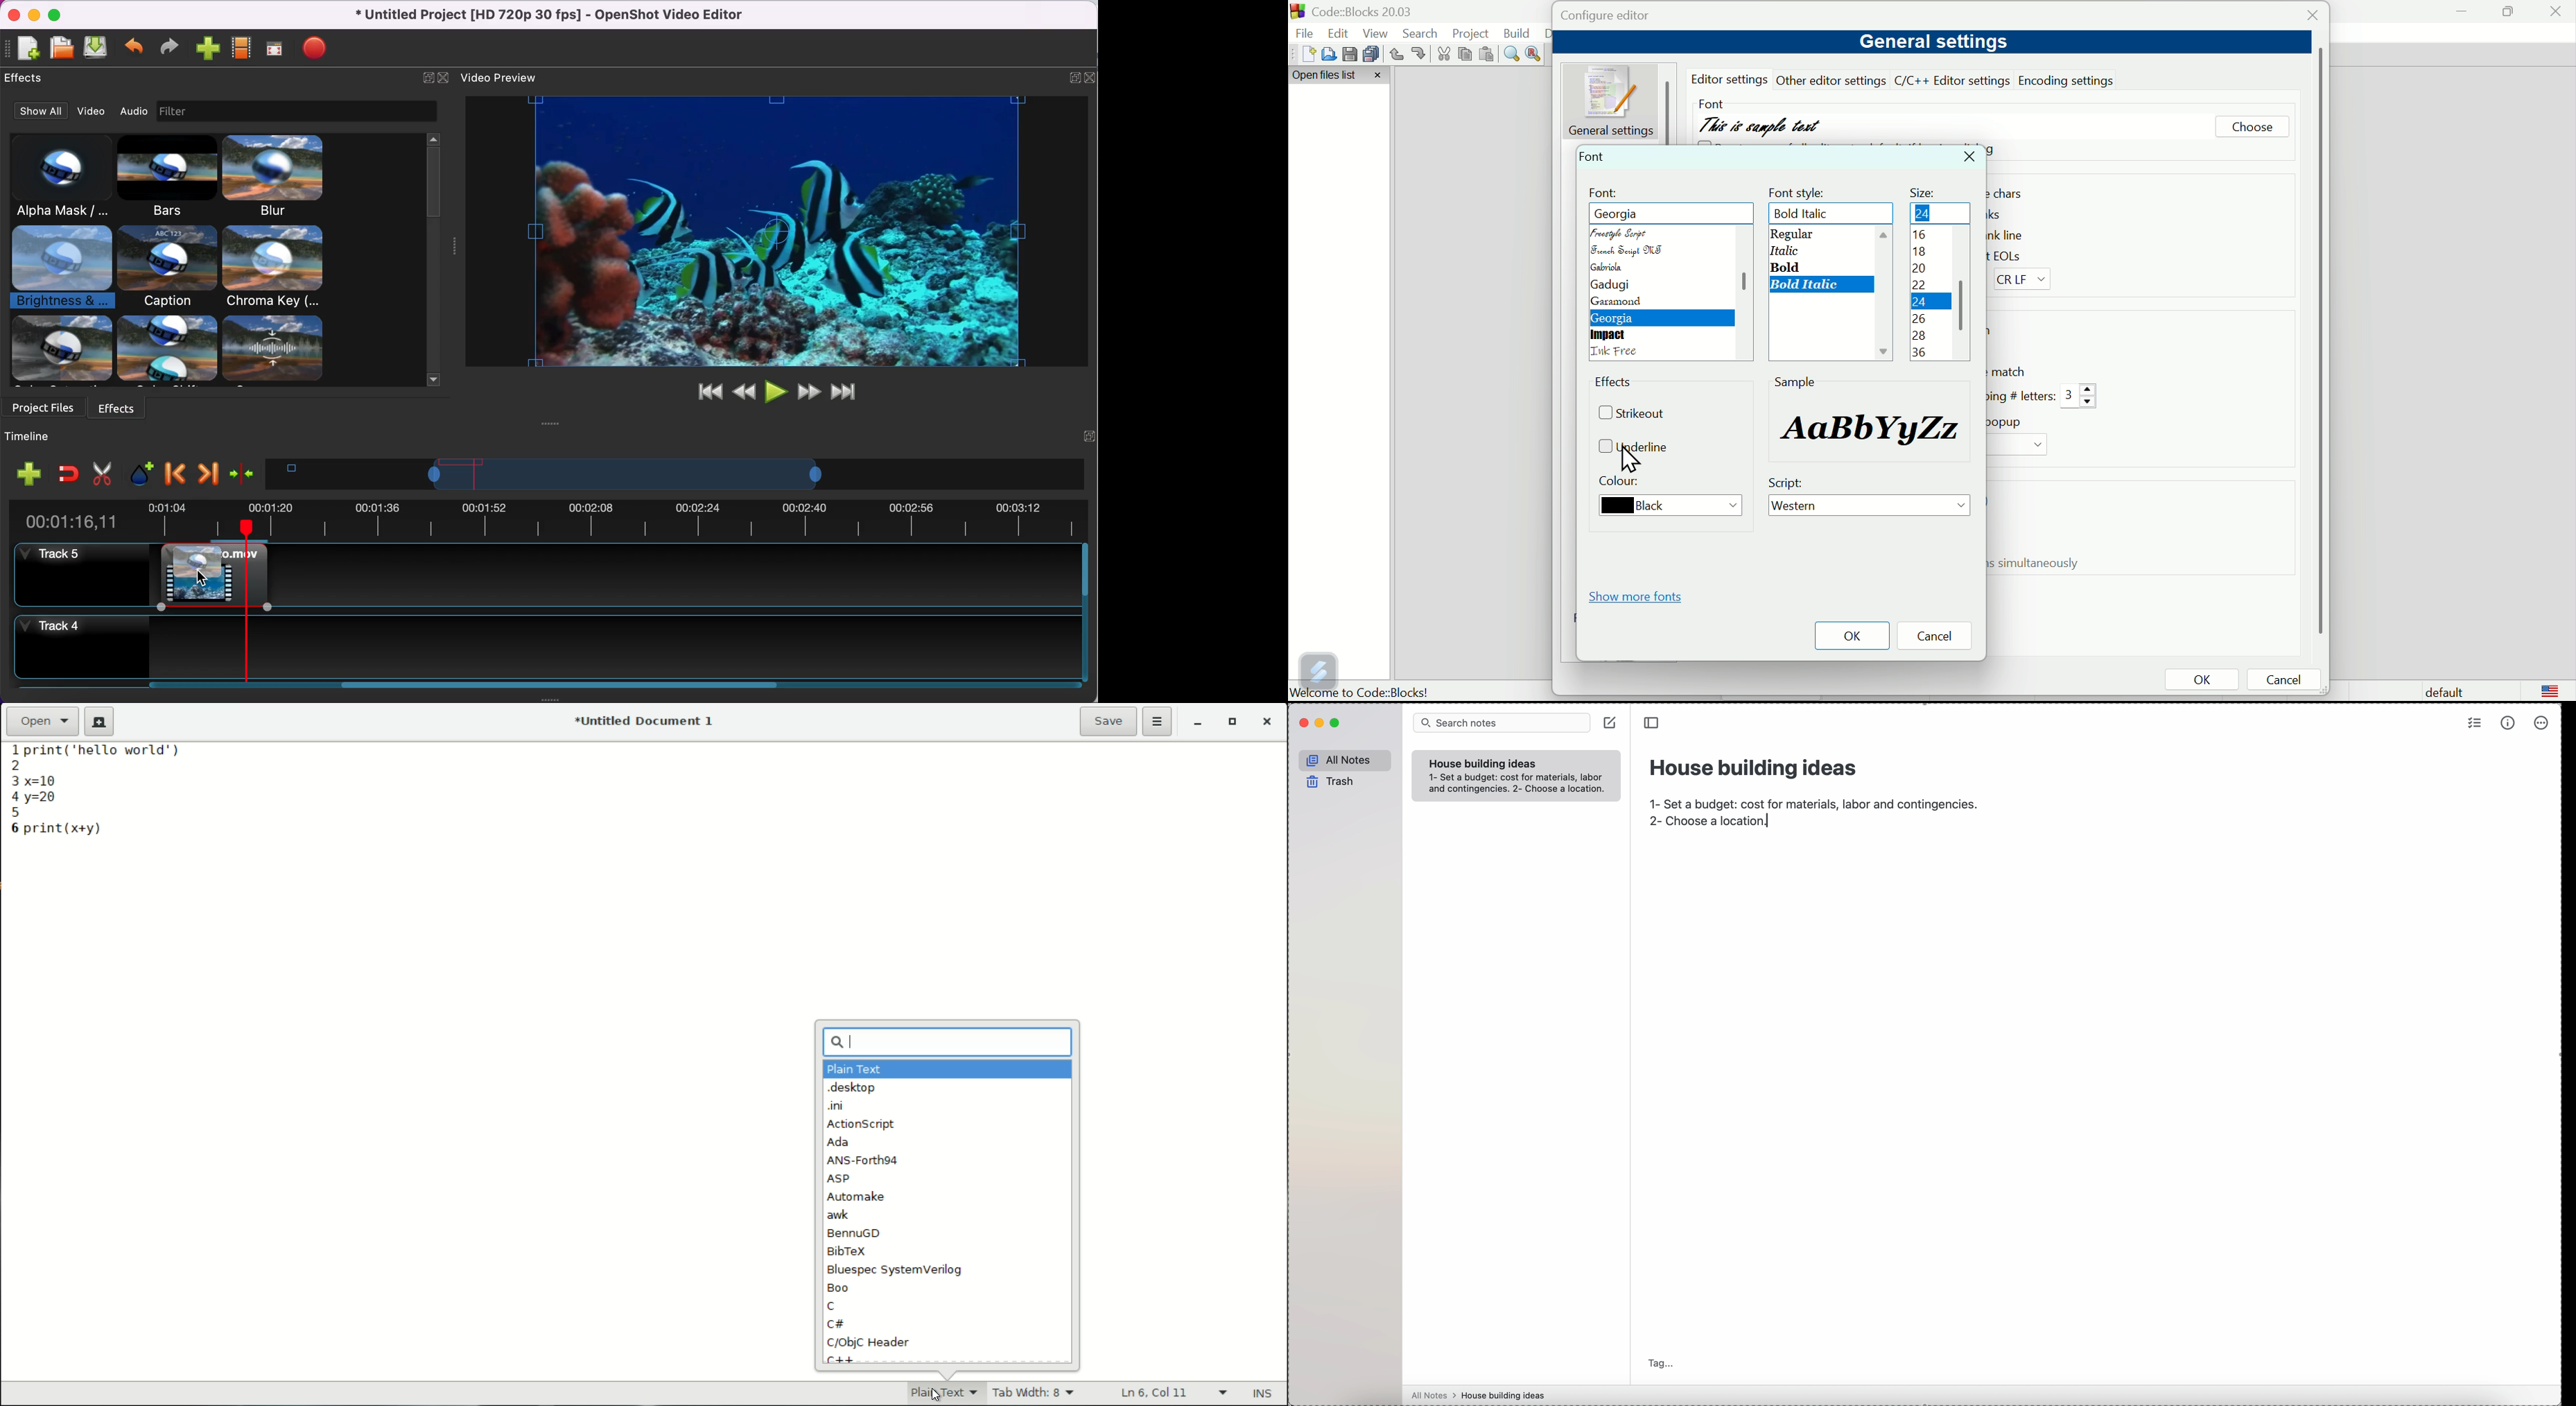 Image resolution: width=2576 pixels, height=1428 pixels. What do you see at coordinates (869, 1344) in the screenshot?
I see `c/objc header` at bounding box center [869, 1344].